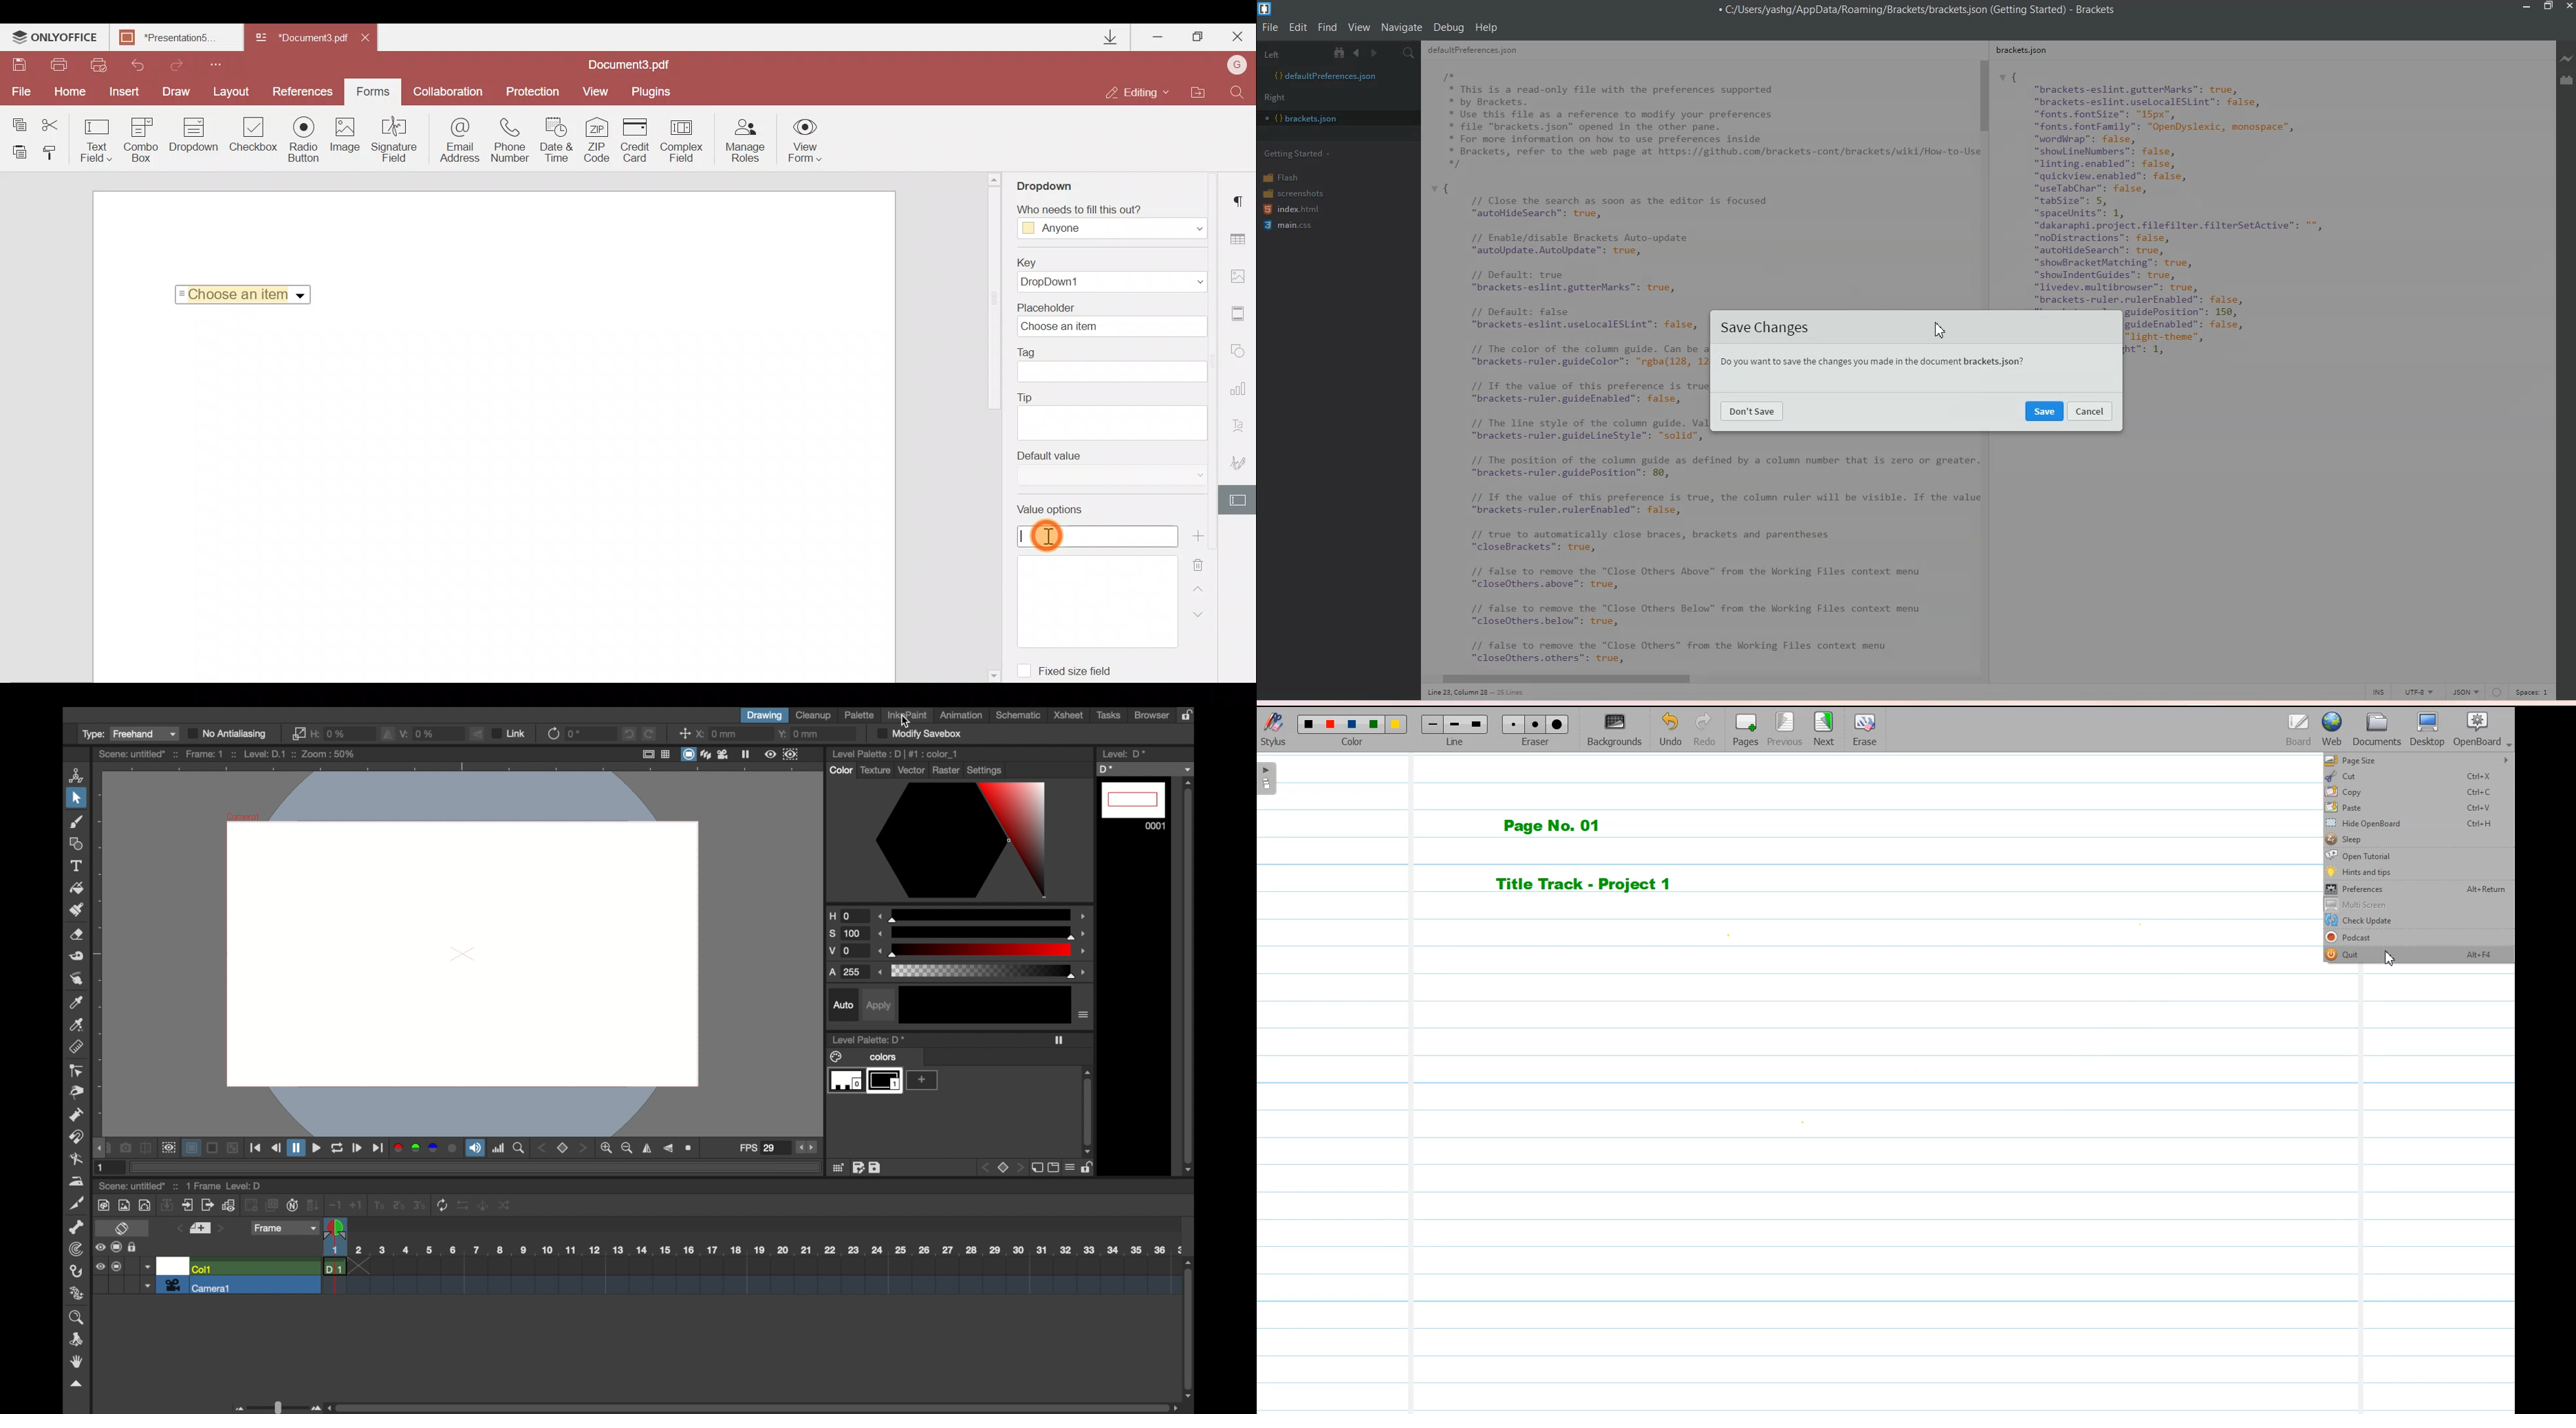 The height and width of the screenshot is (1428, 2576). Describe the element at coordinates (601, 142) in the screenshot. I see `ZIP code` at that location.